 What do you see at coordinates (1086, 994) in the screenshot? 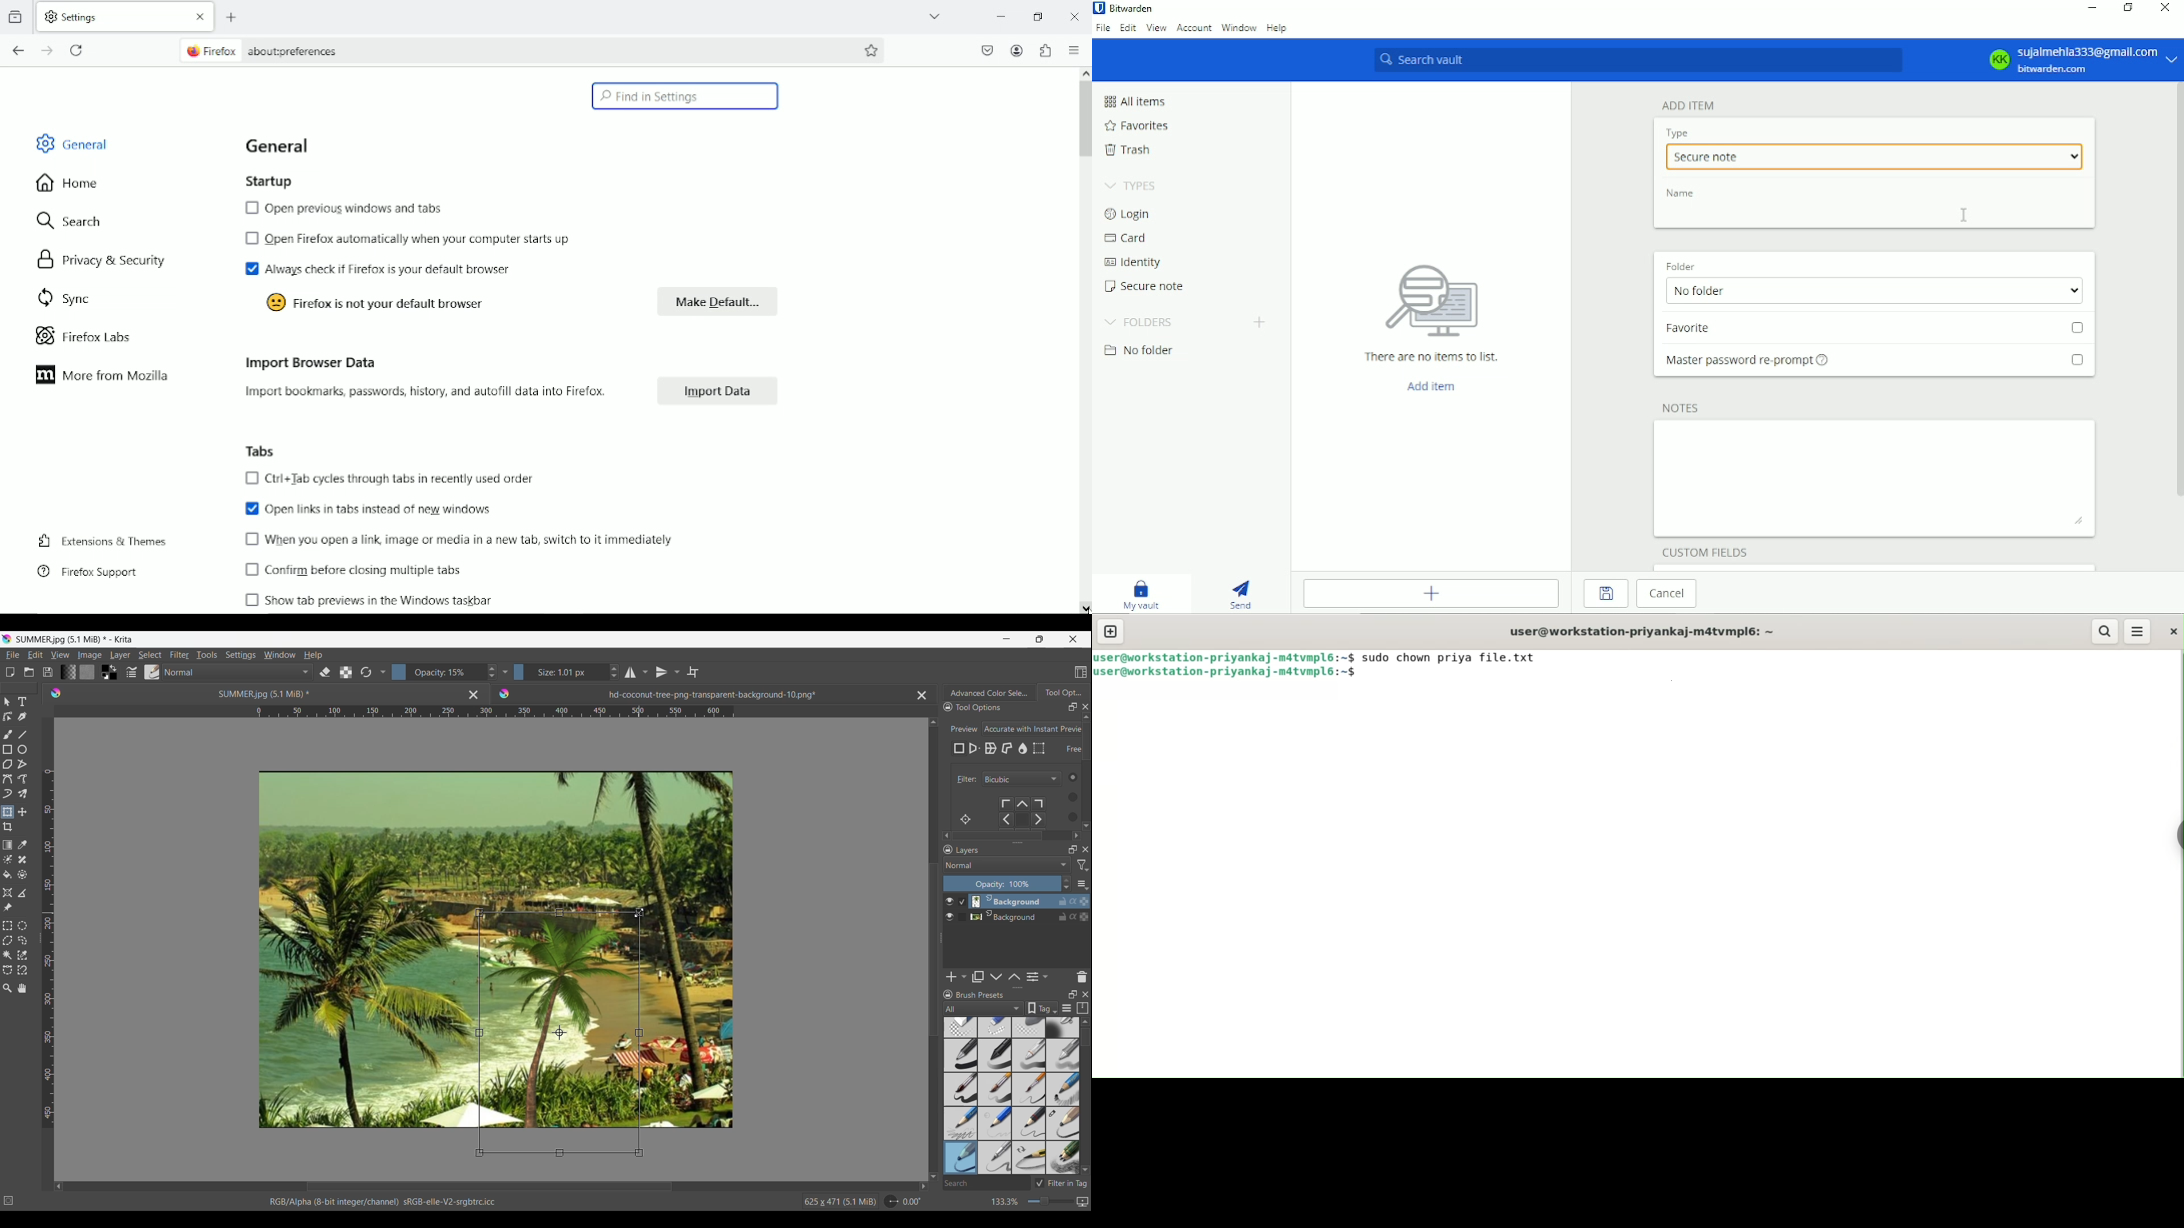
I see `Close brush presets panel` at bounding box center [1086, 994].